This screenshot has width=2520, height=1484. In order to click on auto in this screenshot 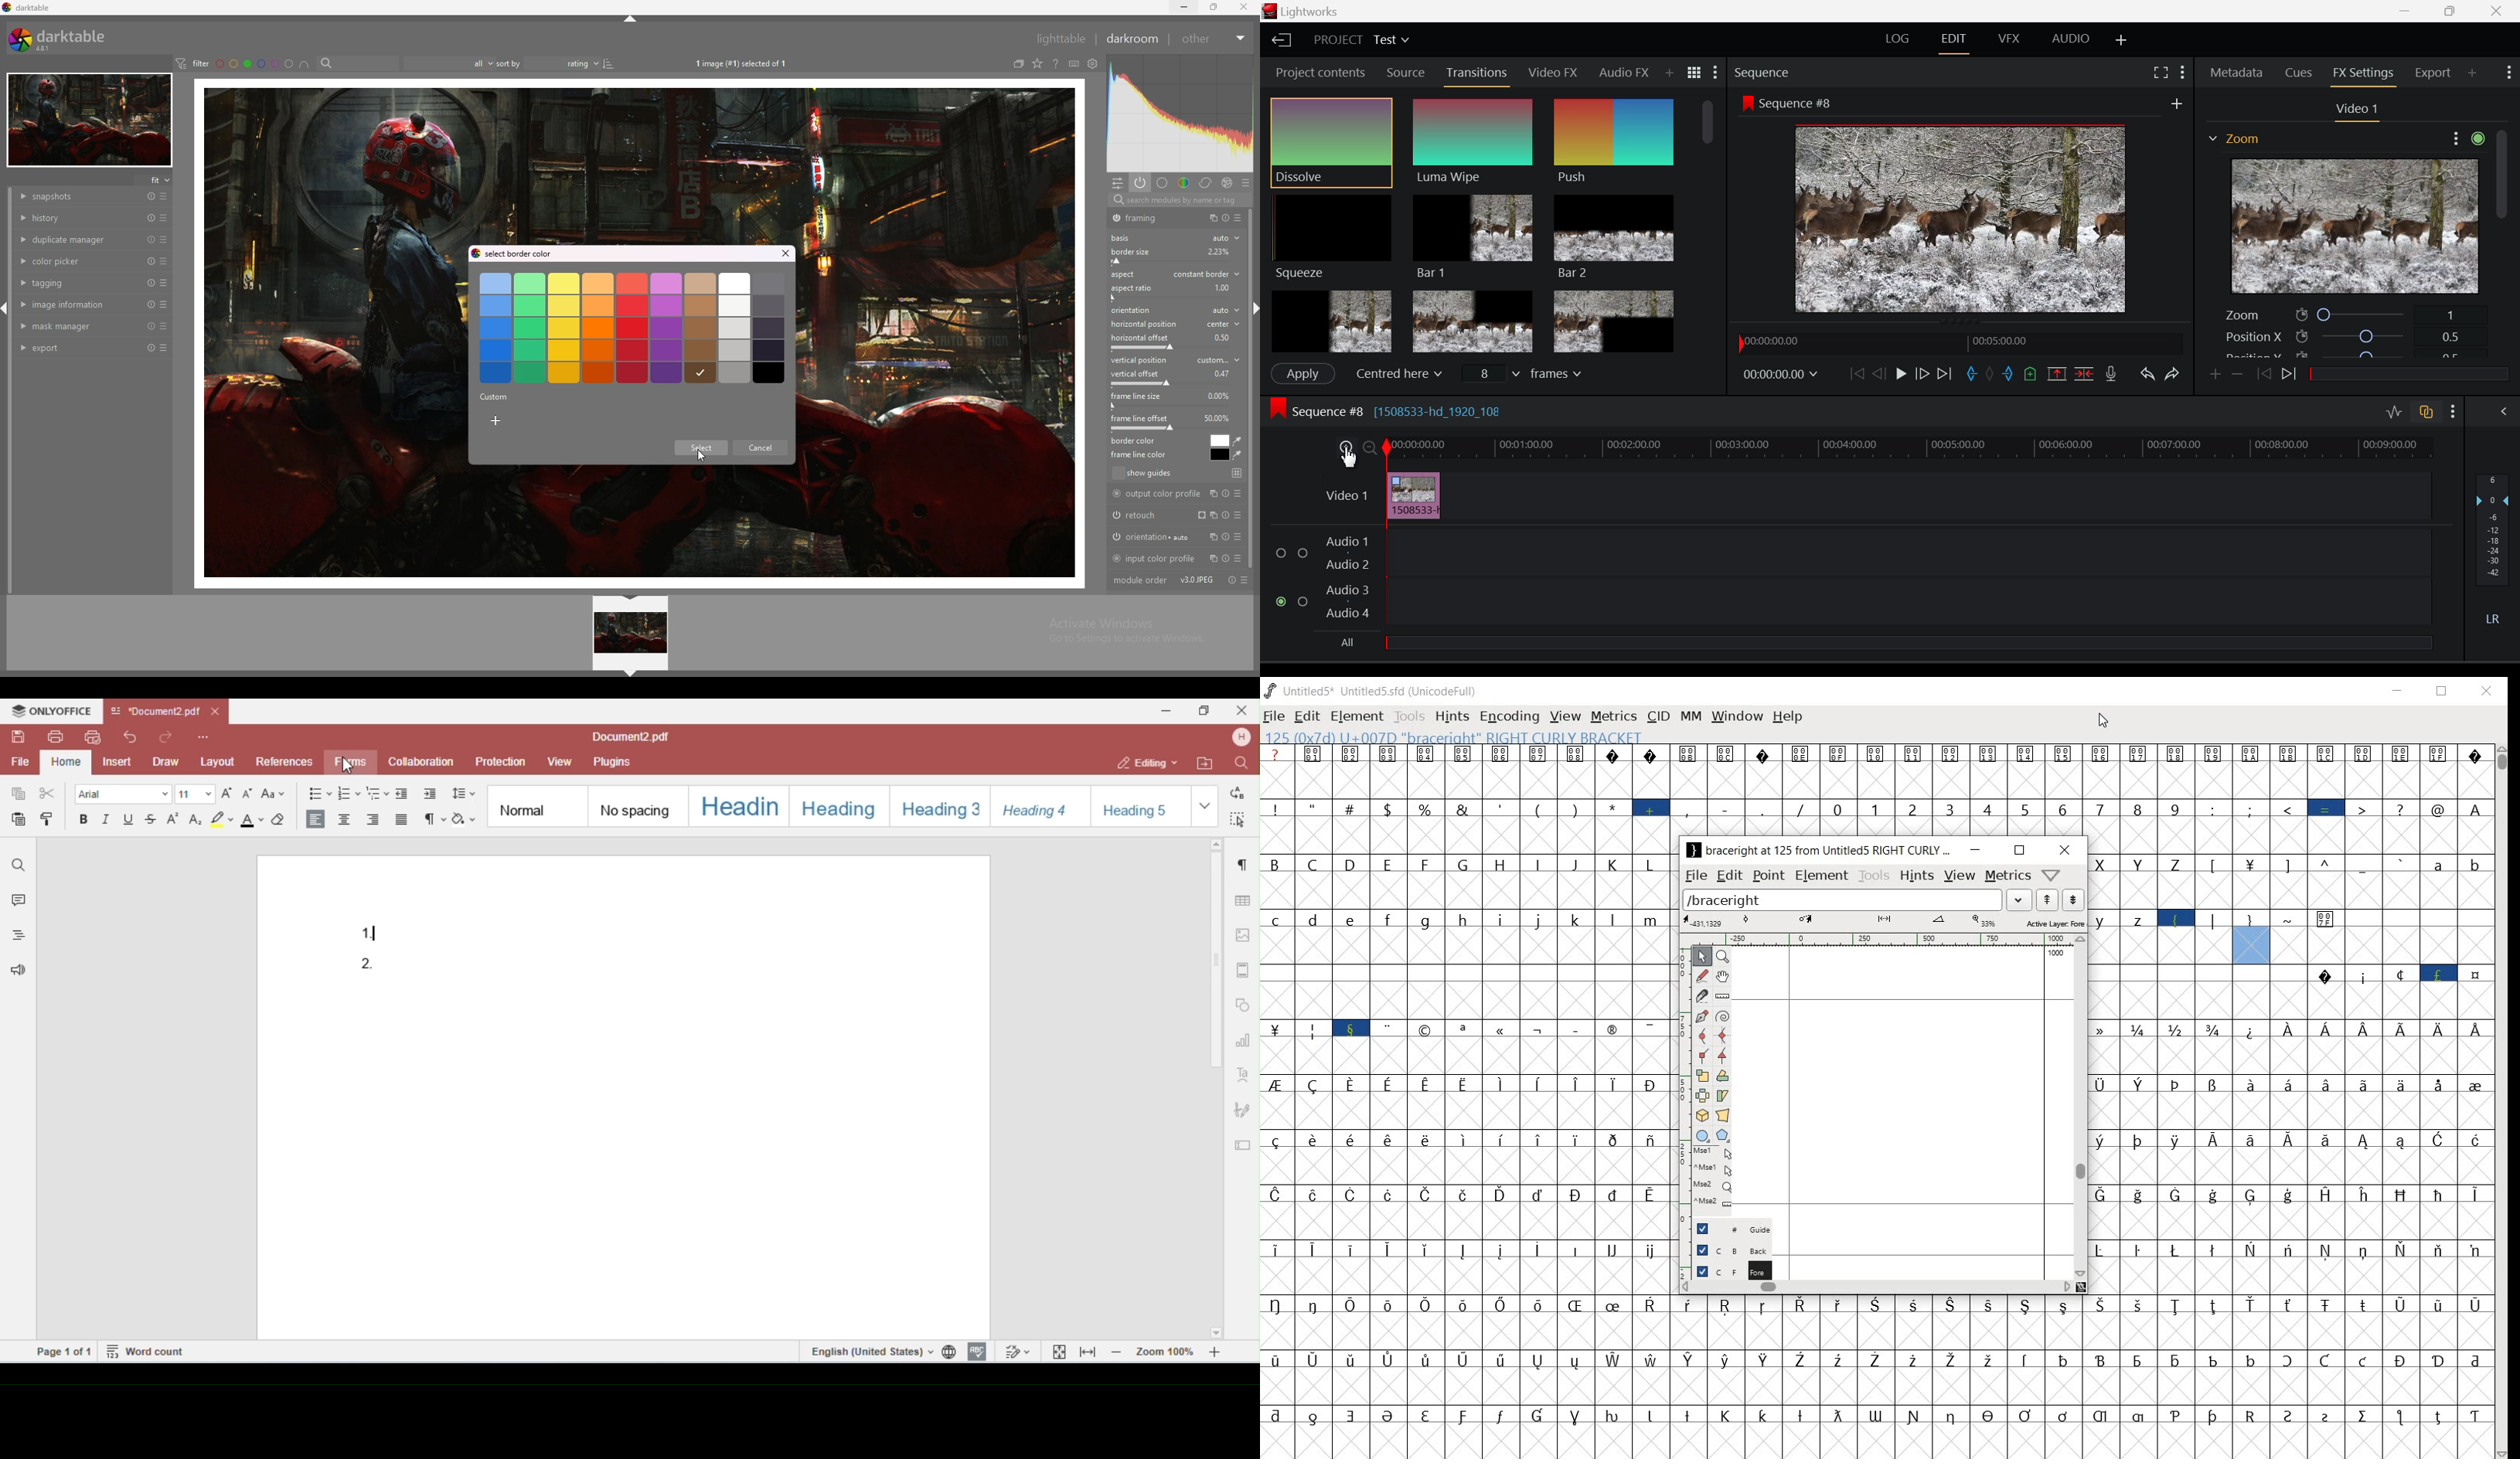, I will do `click(1225, 238)`.